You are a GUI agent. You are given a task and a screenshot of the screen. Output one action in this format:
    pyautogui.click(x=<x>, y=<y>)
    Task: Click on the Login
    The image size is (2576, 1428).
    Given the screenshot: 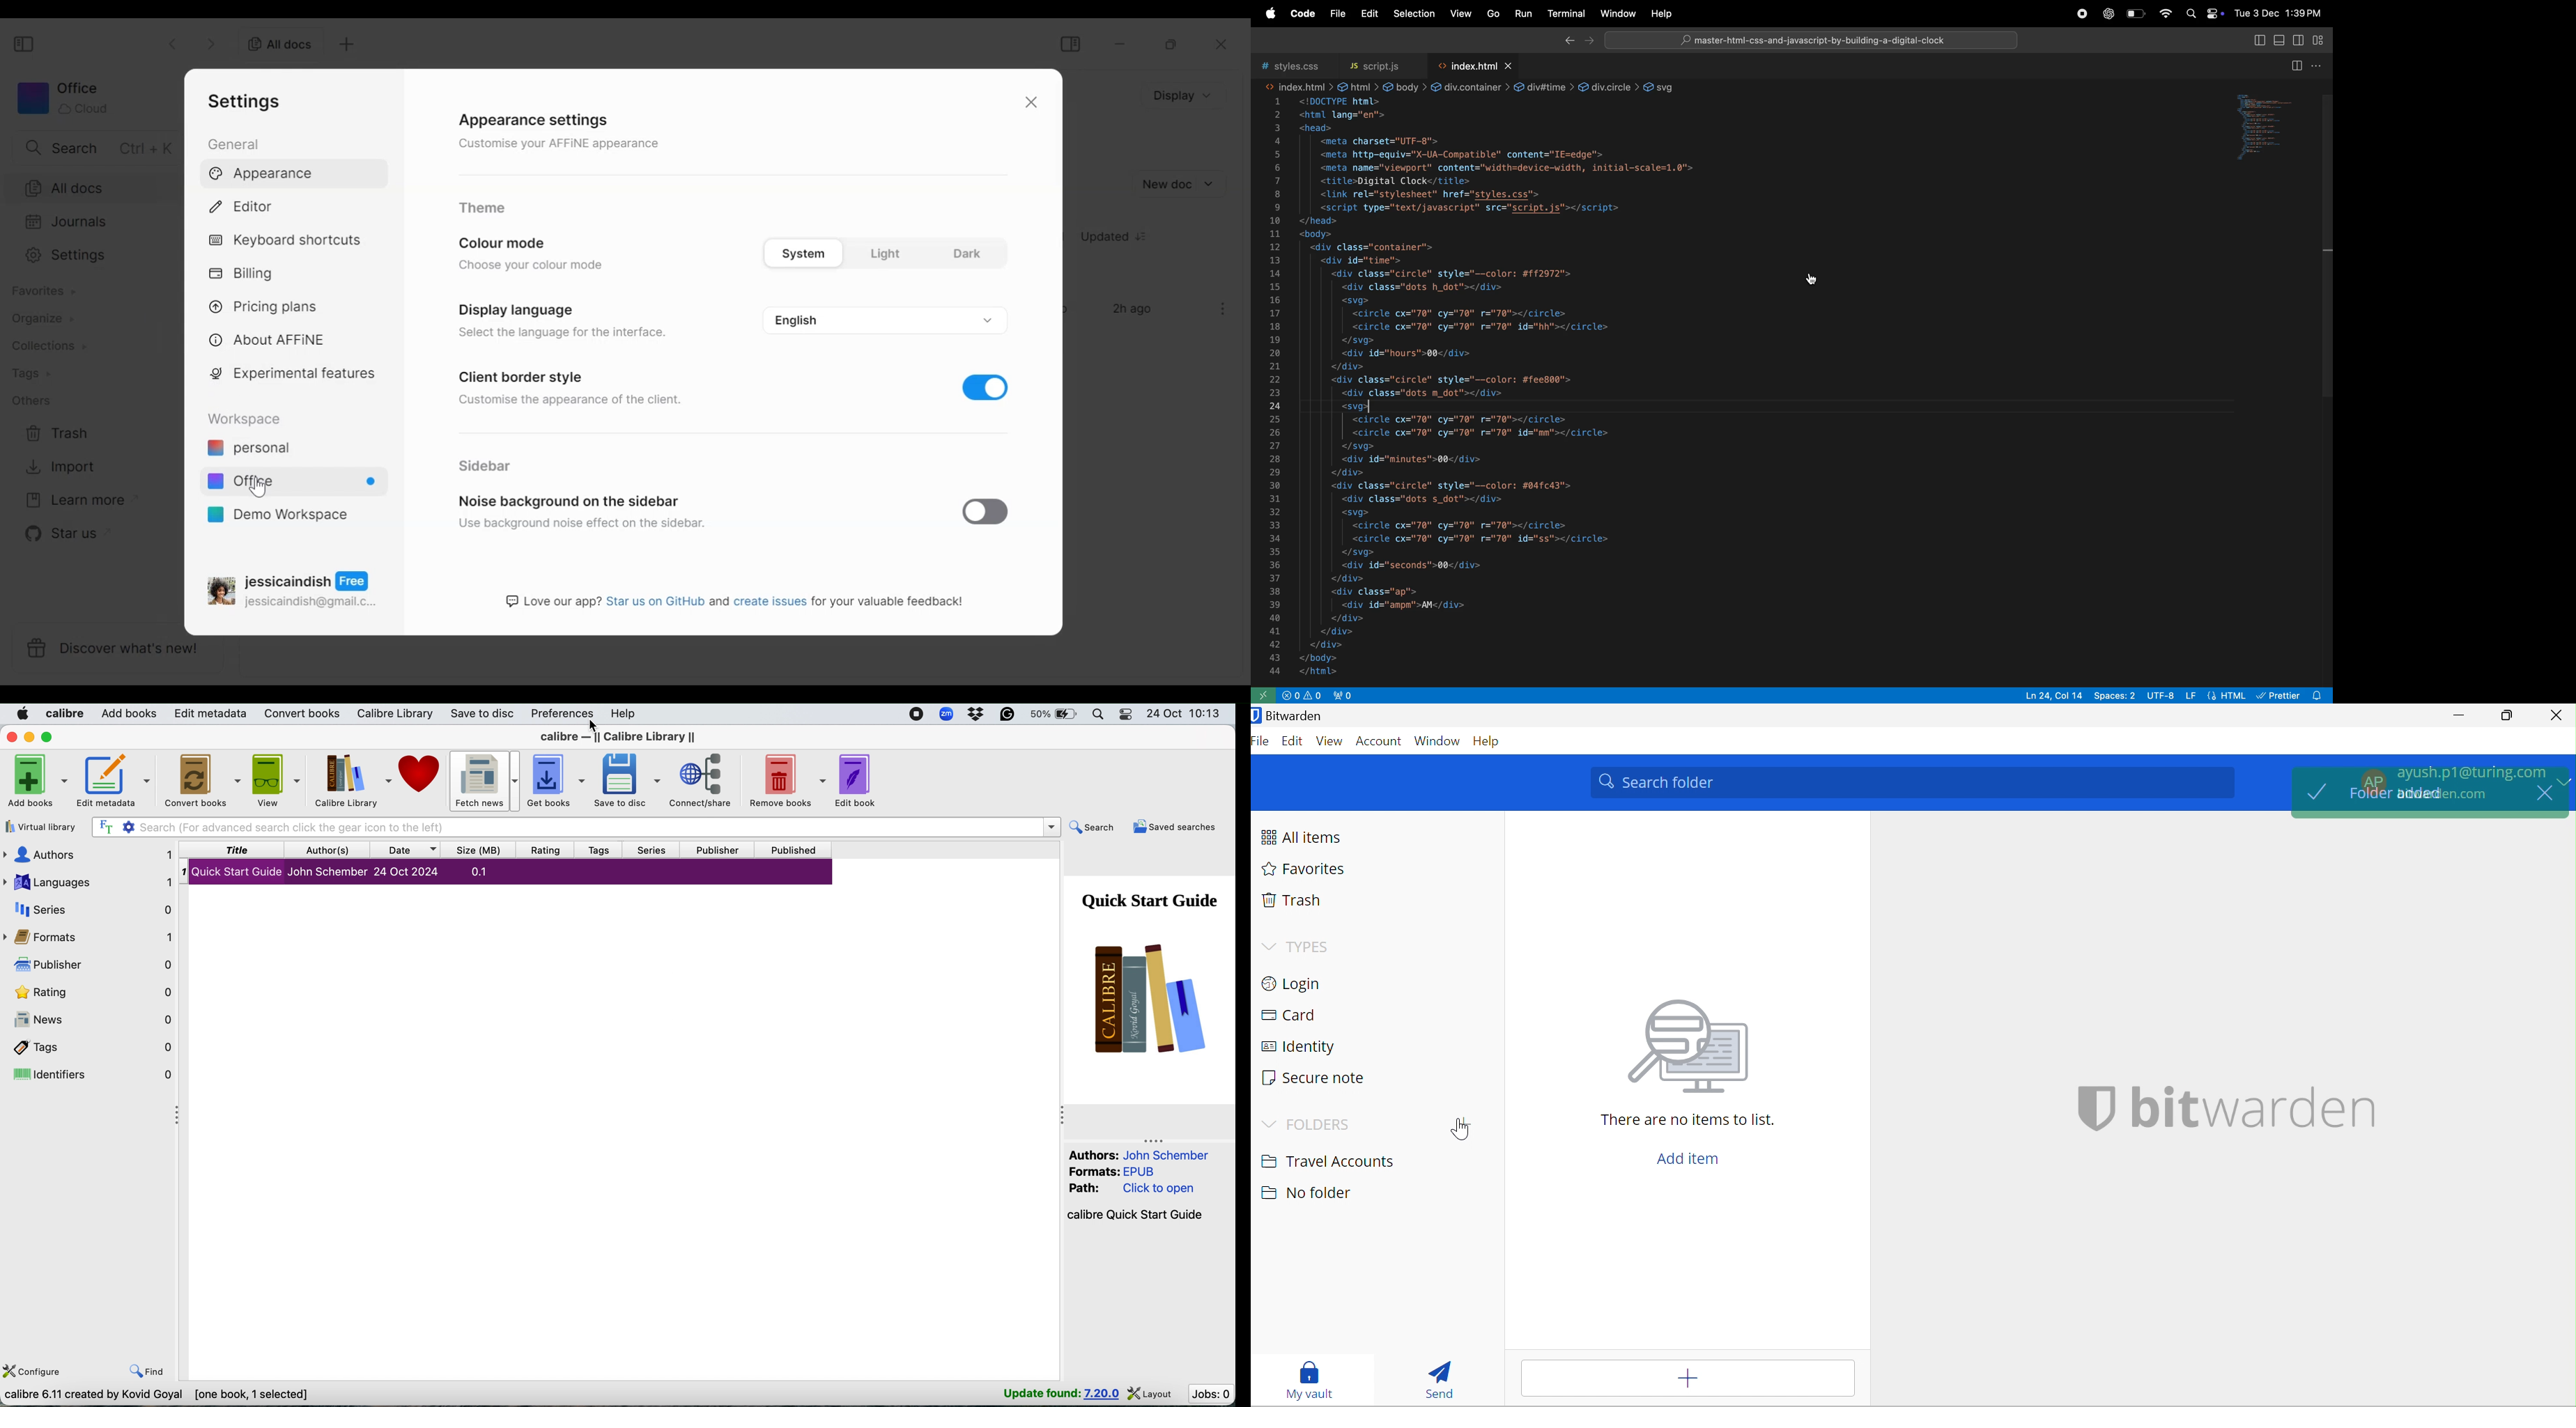 What is the action you would take?
    pyautogui.click(x=1298, y=985)
    